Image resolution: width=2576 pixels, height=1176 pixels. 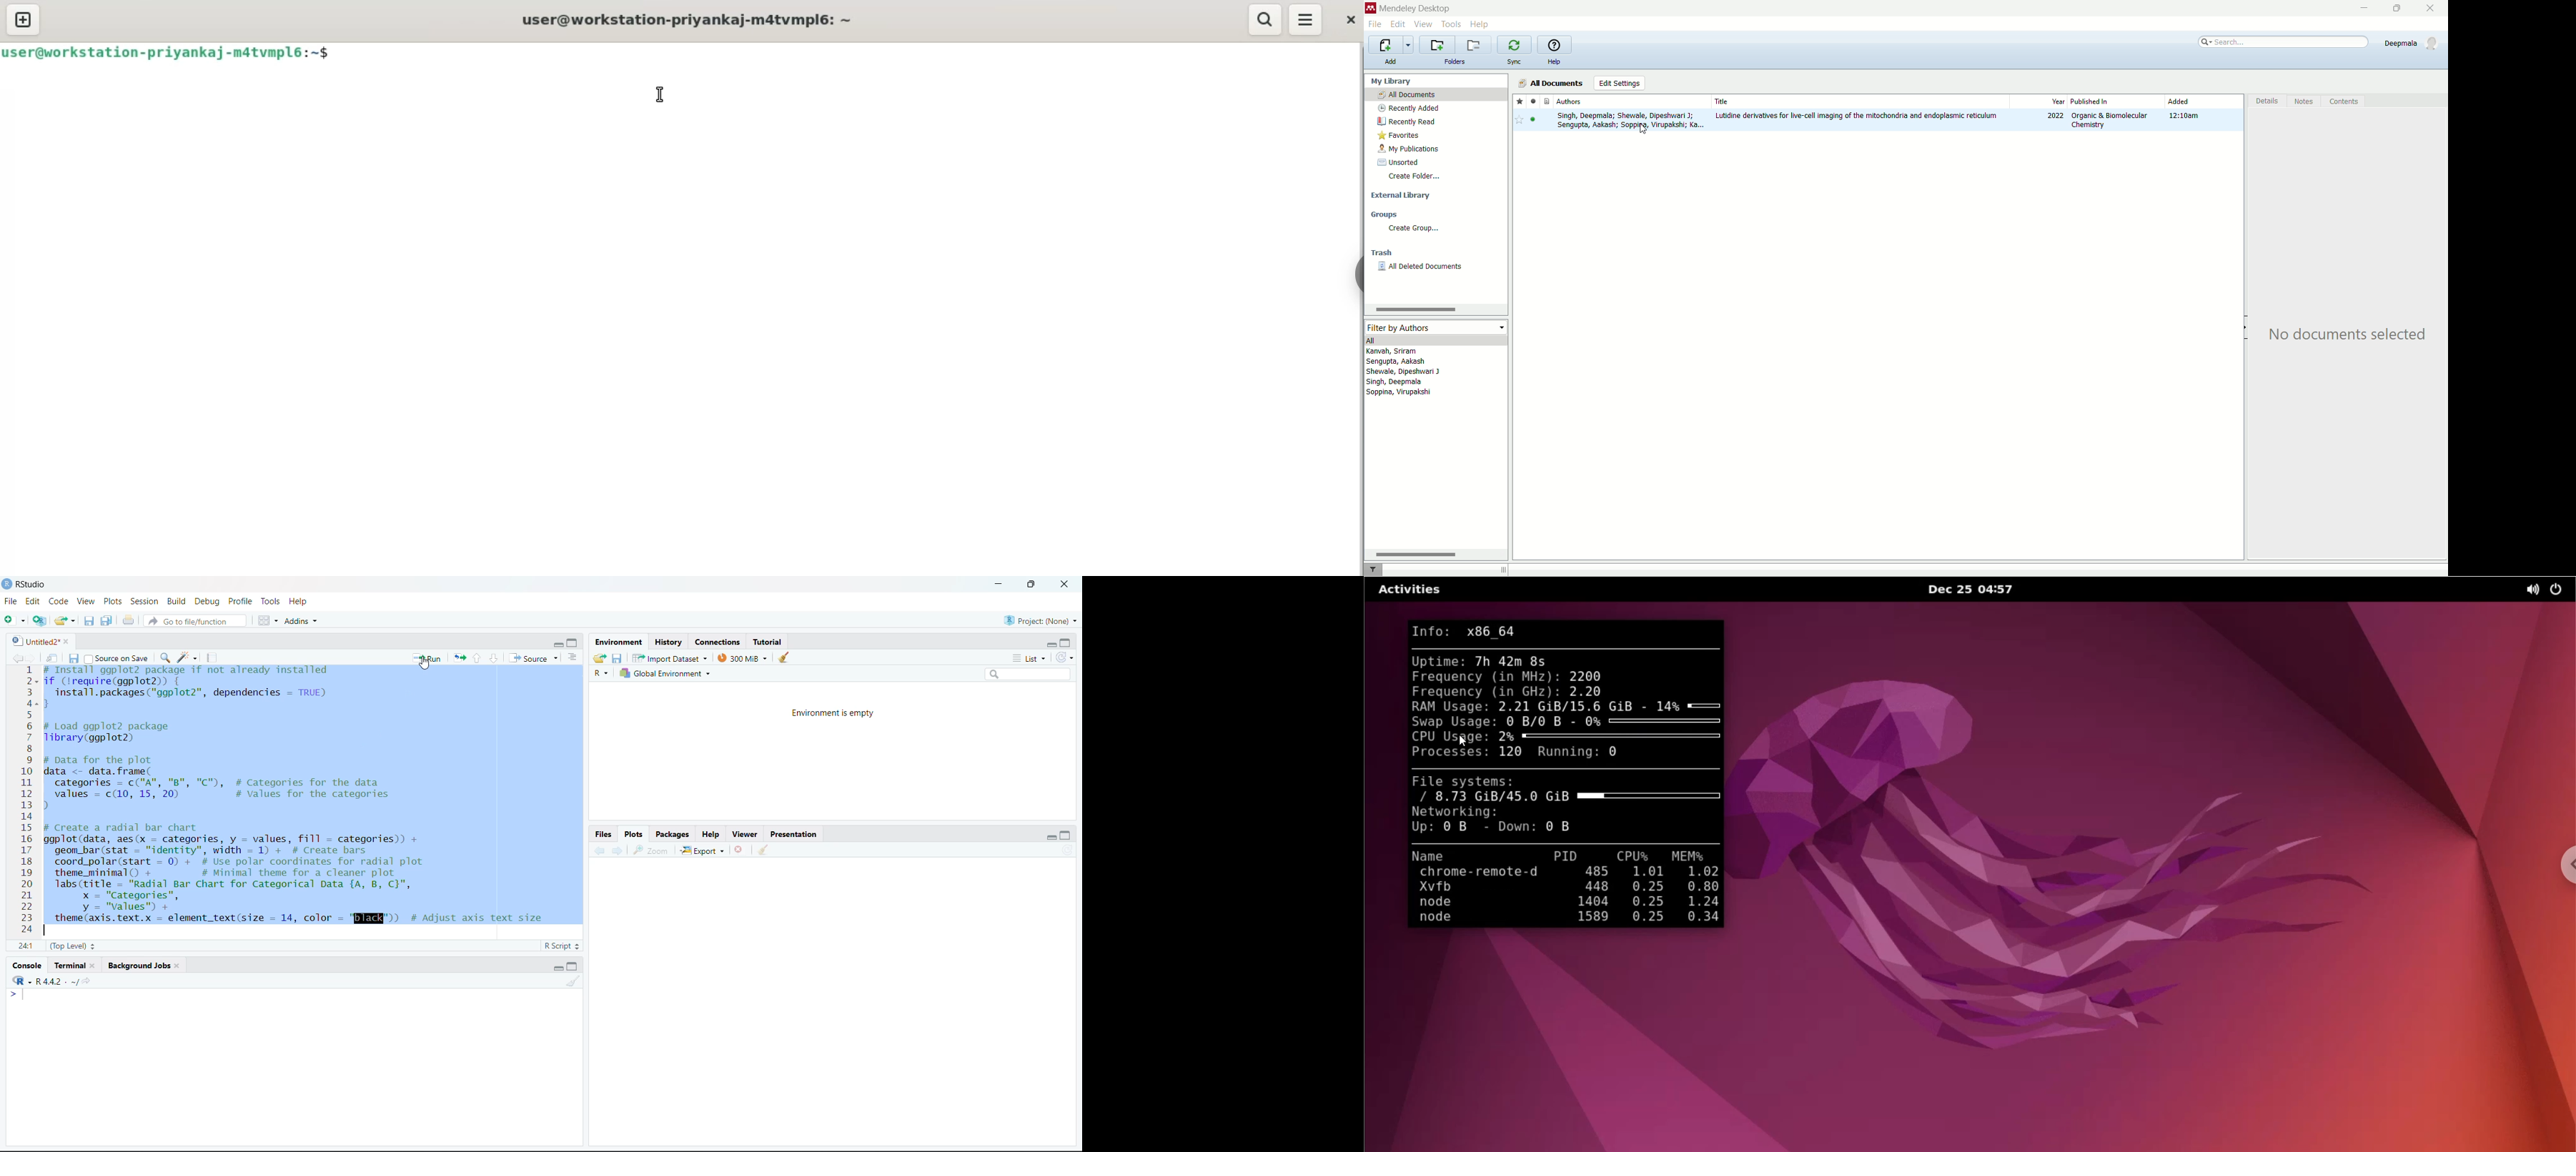 What do you see at coordinates (1451, 24) in the screenshot?
I see `tools` at bounding box center [1451, 24].